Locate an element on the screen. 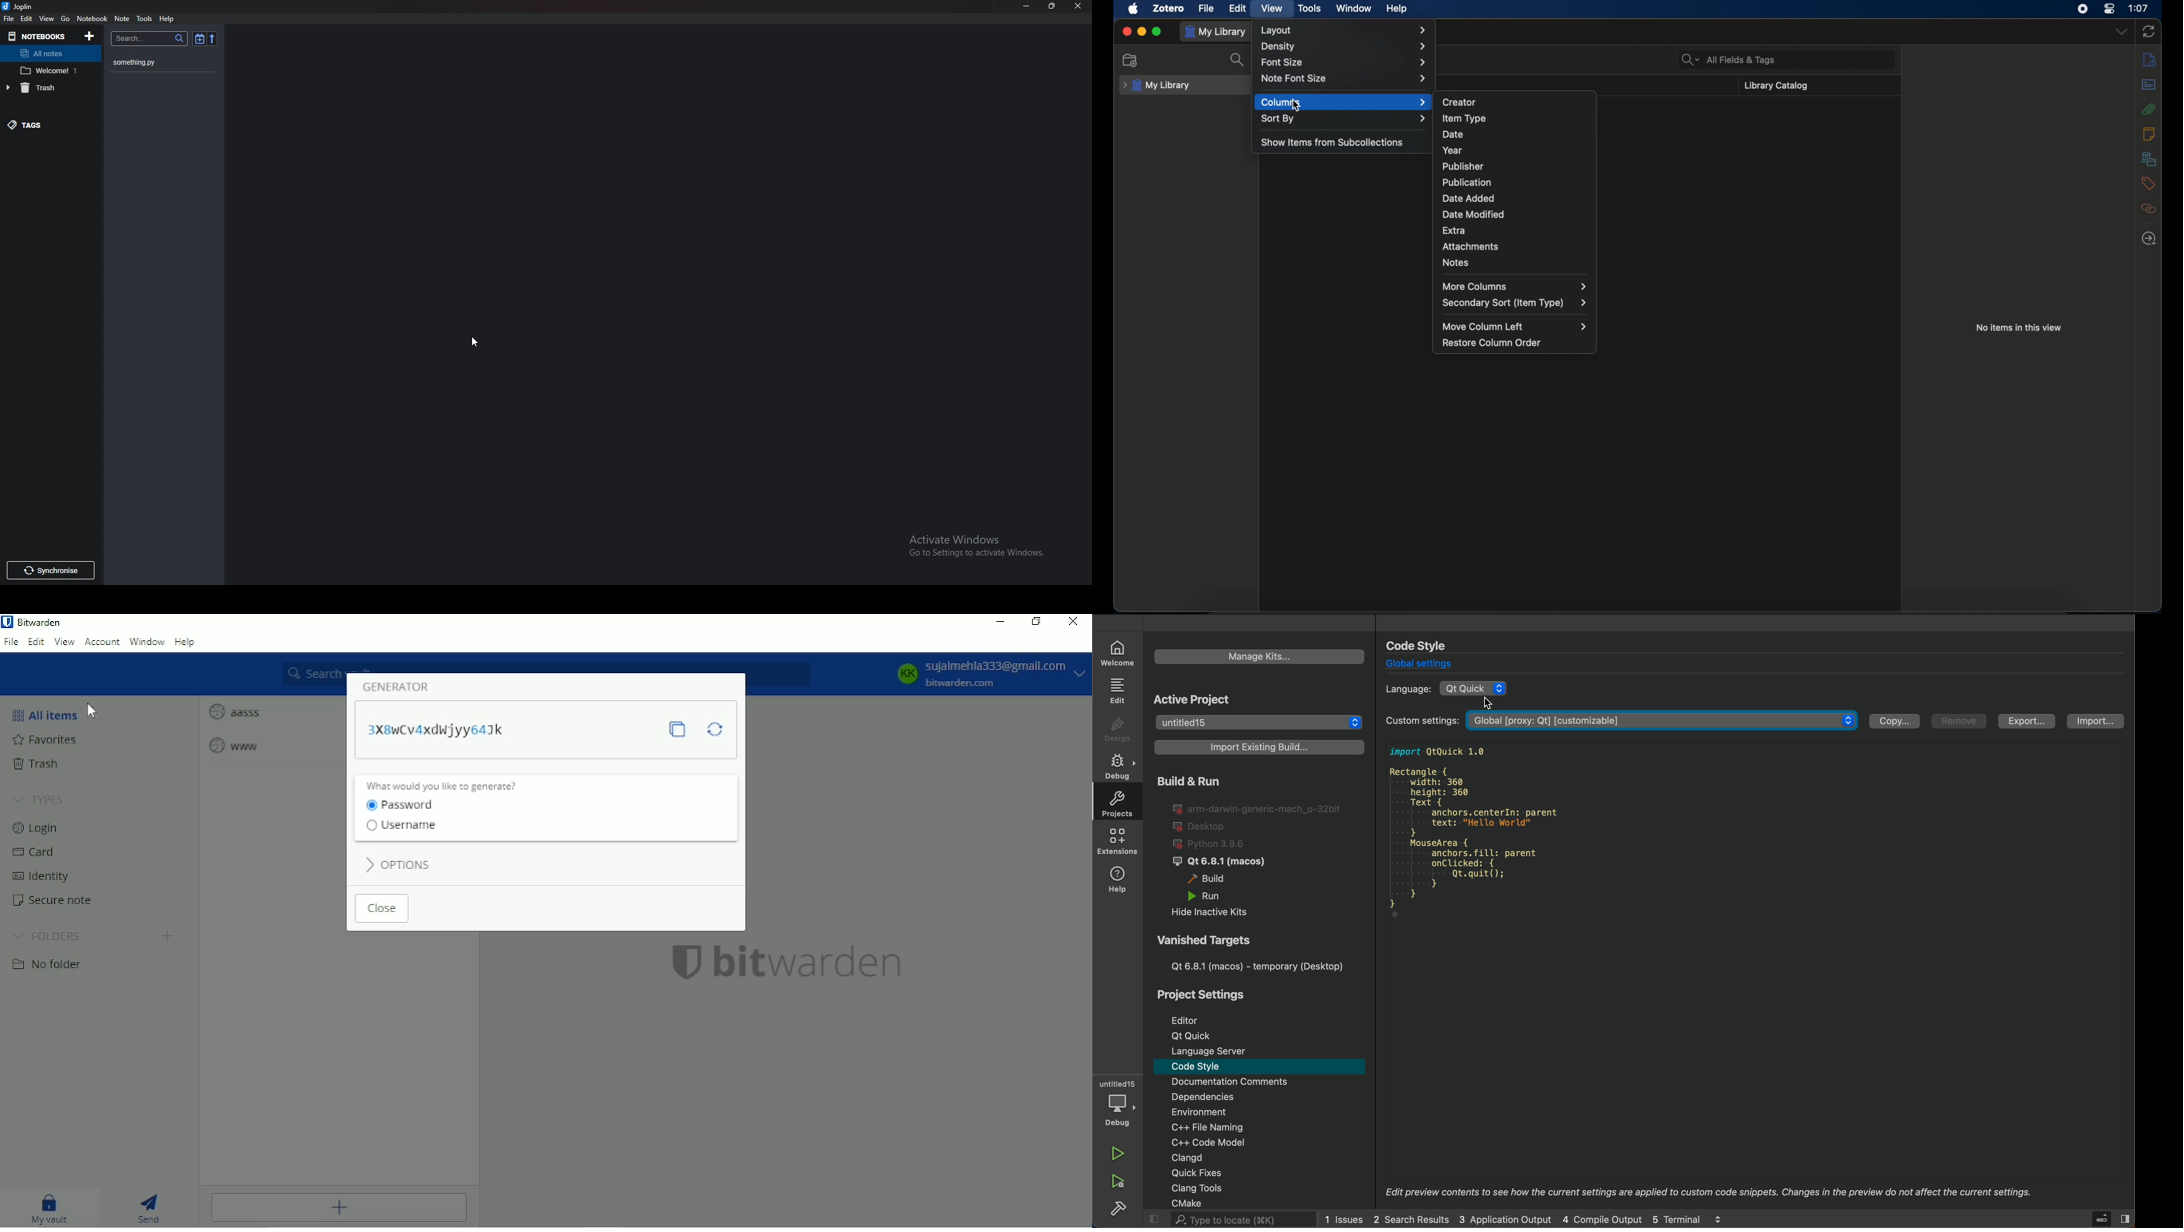  sync is located at coordinates (2149, 31).